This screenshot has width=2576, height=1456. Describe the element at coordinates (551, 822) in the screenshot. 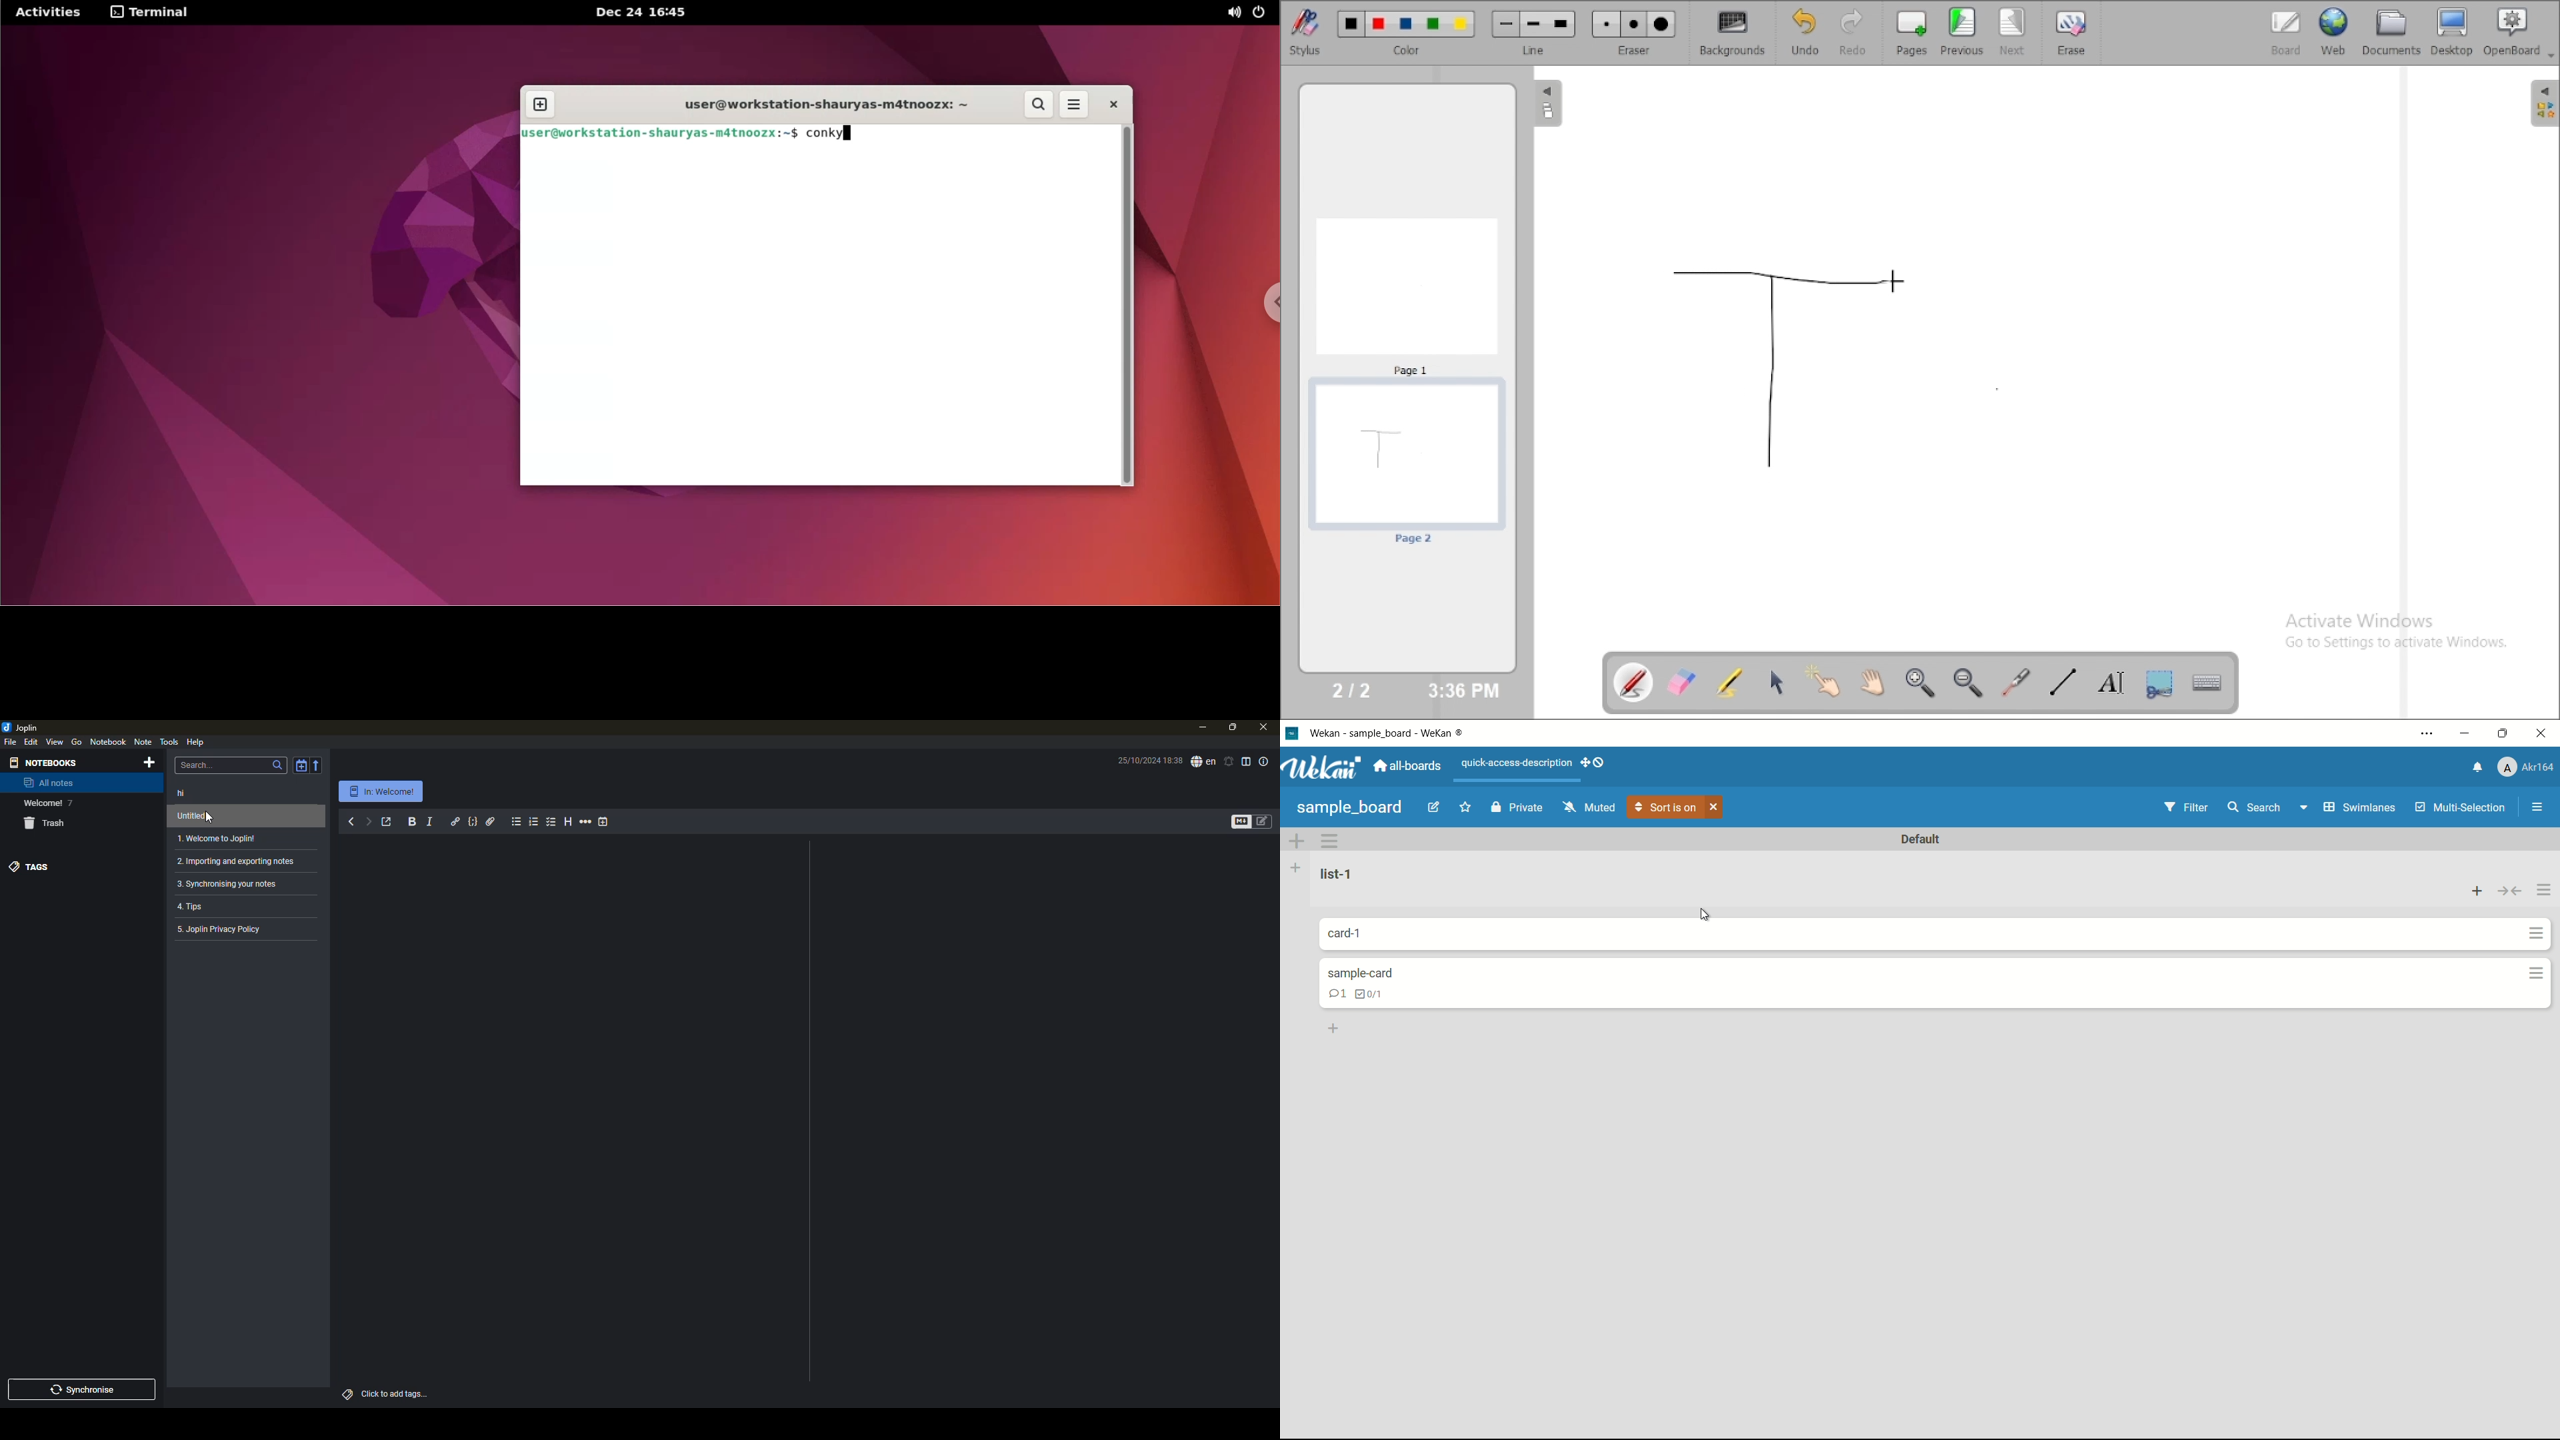

I see `checkbox` at that location.